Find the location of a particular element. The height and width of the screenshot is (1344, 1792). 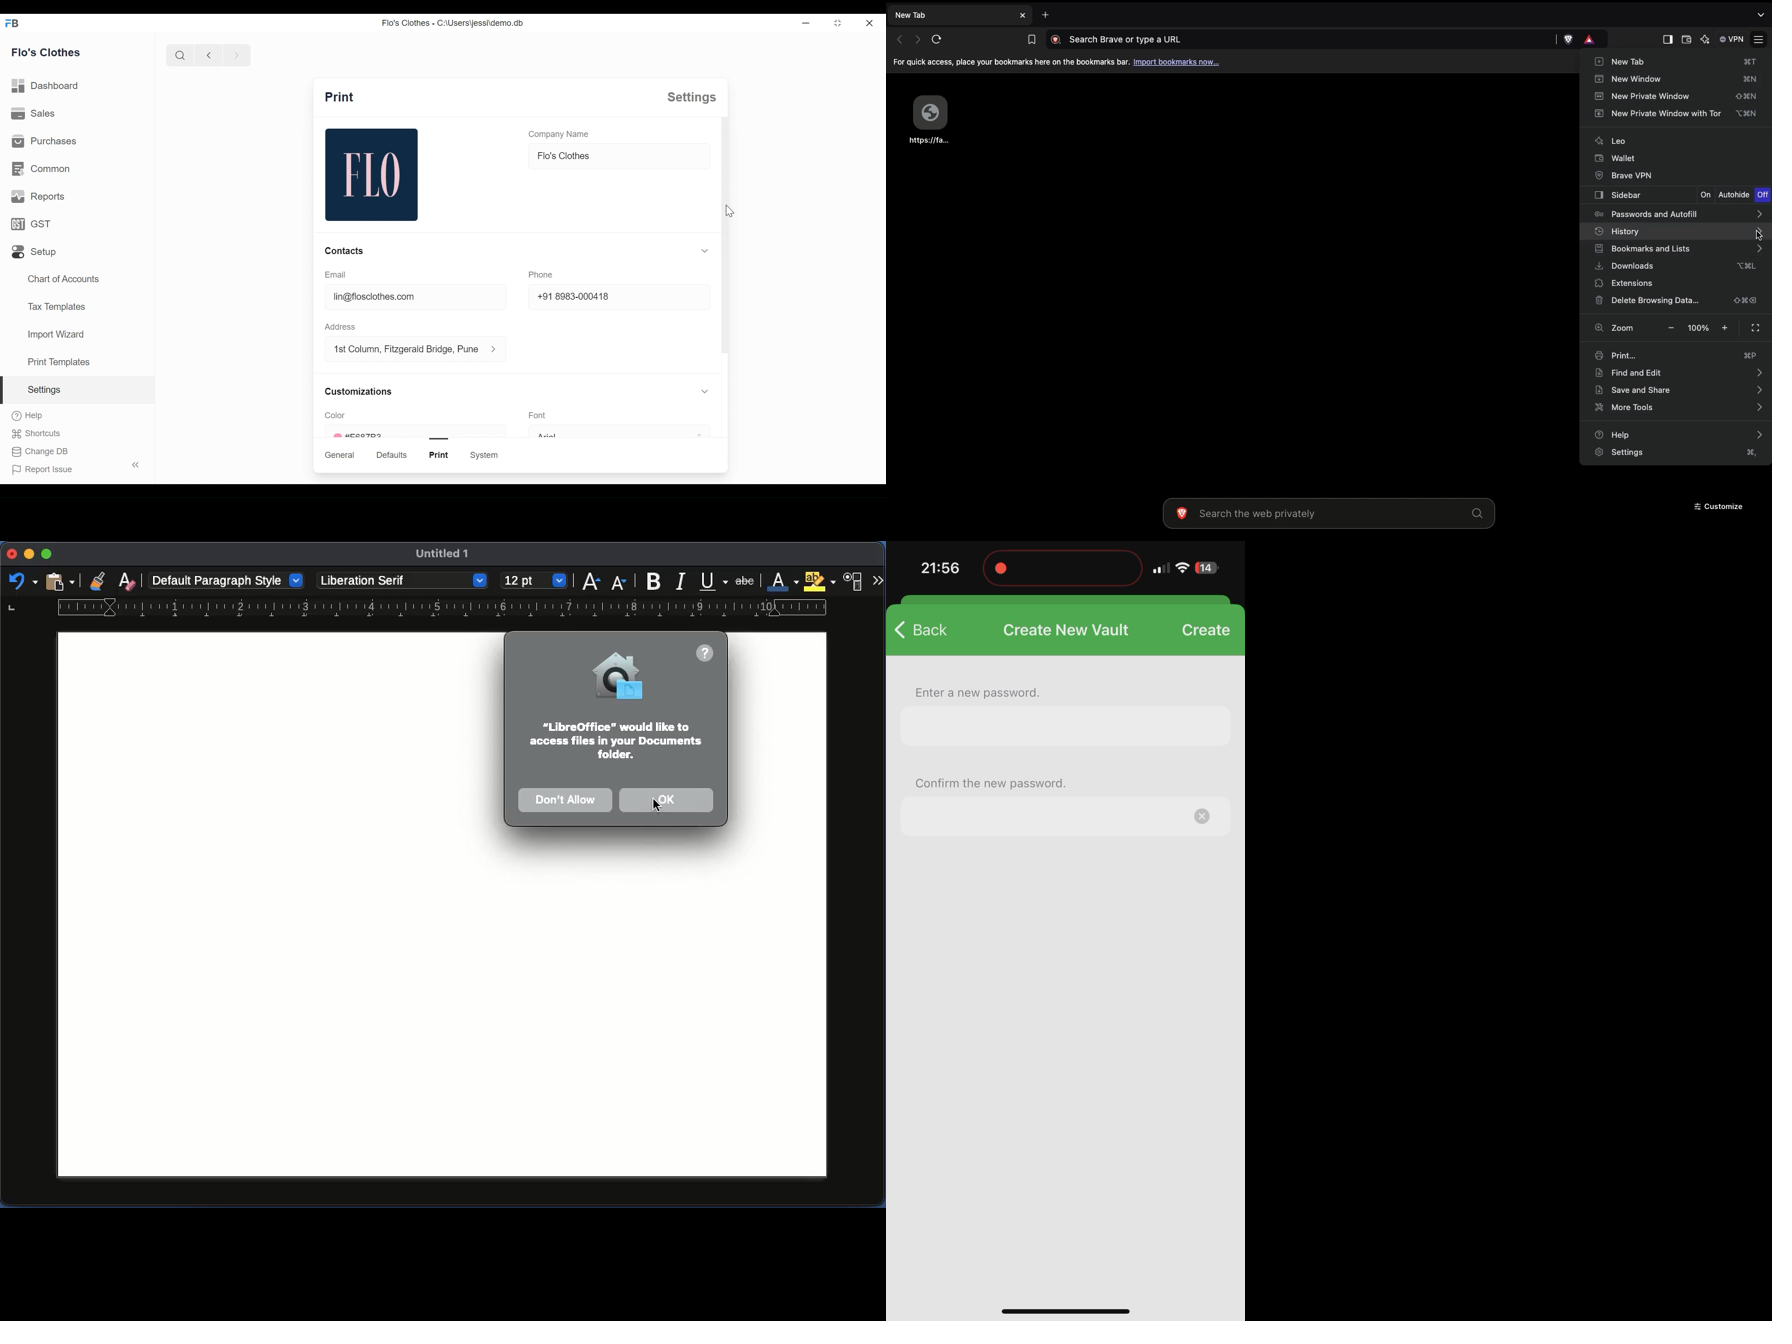

Name is located at coordinates (446, 556).